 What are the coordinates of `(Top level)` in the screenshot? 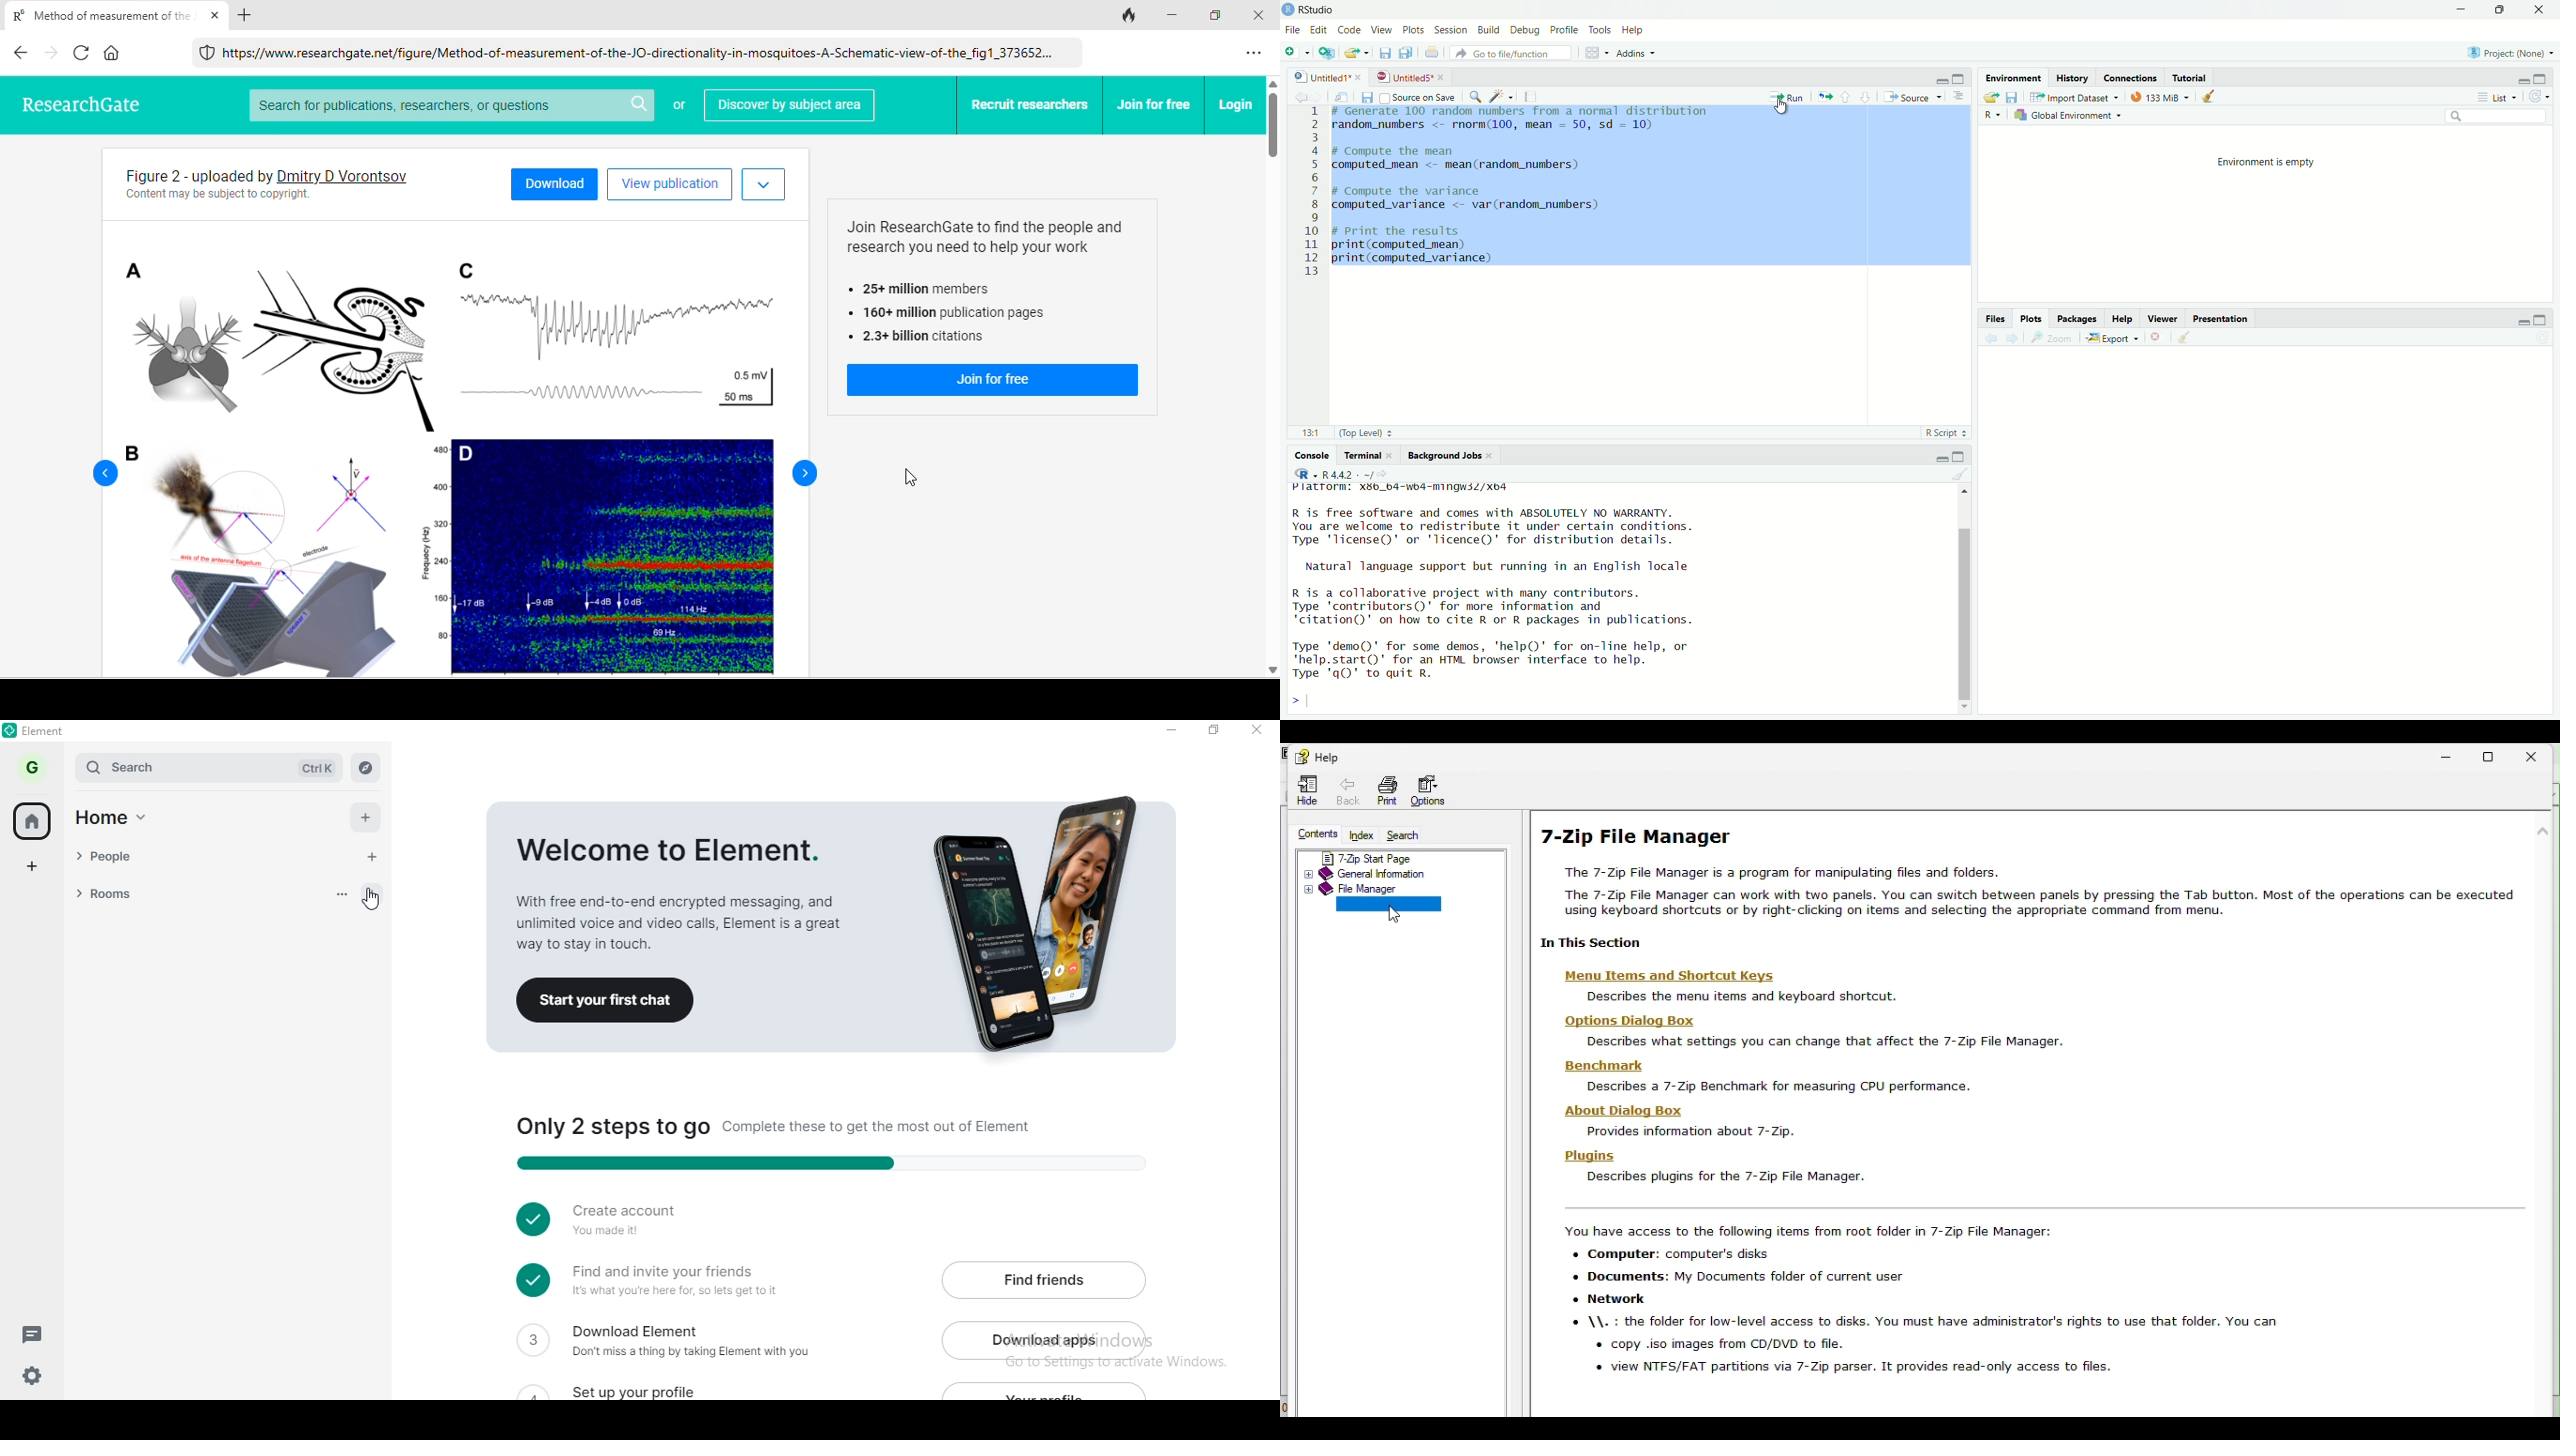 It's located at (1370, 433).